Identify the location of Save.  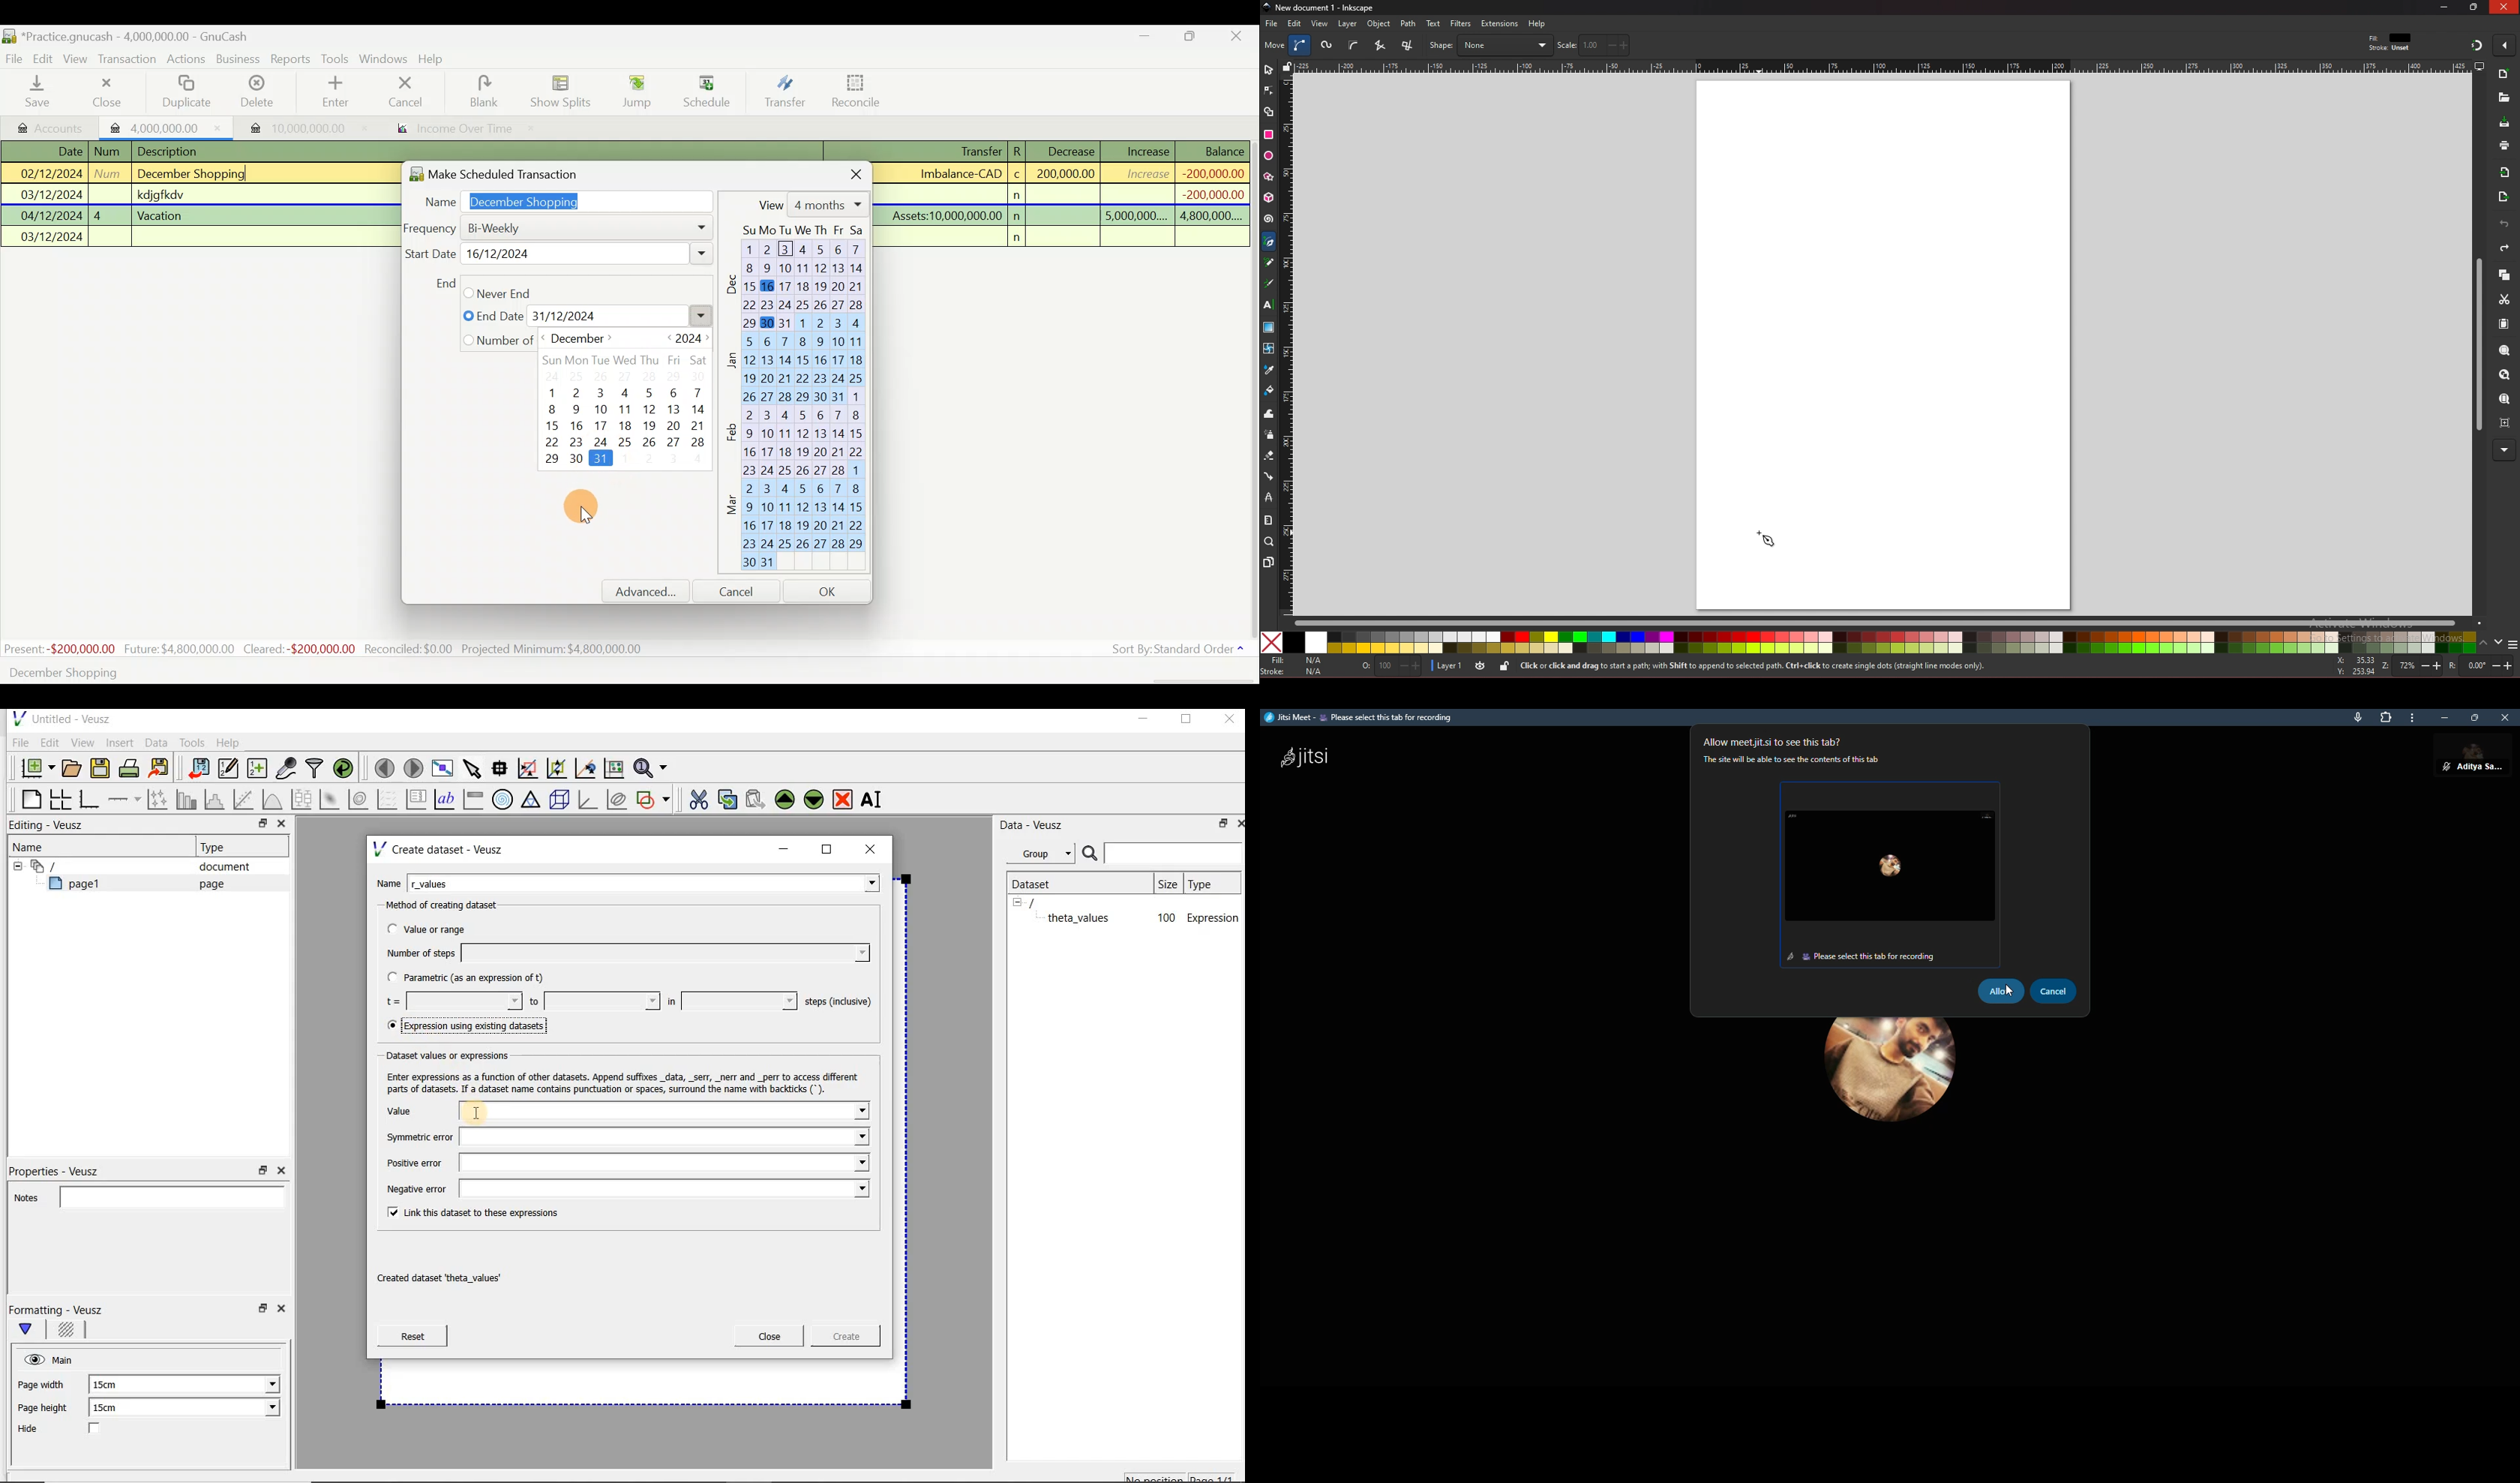
(40, 91).